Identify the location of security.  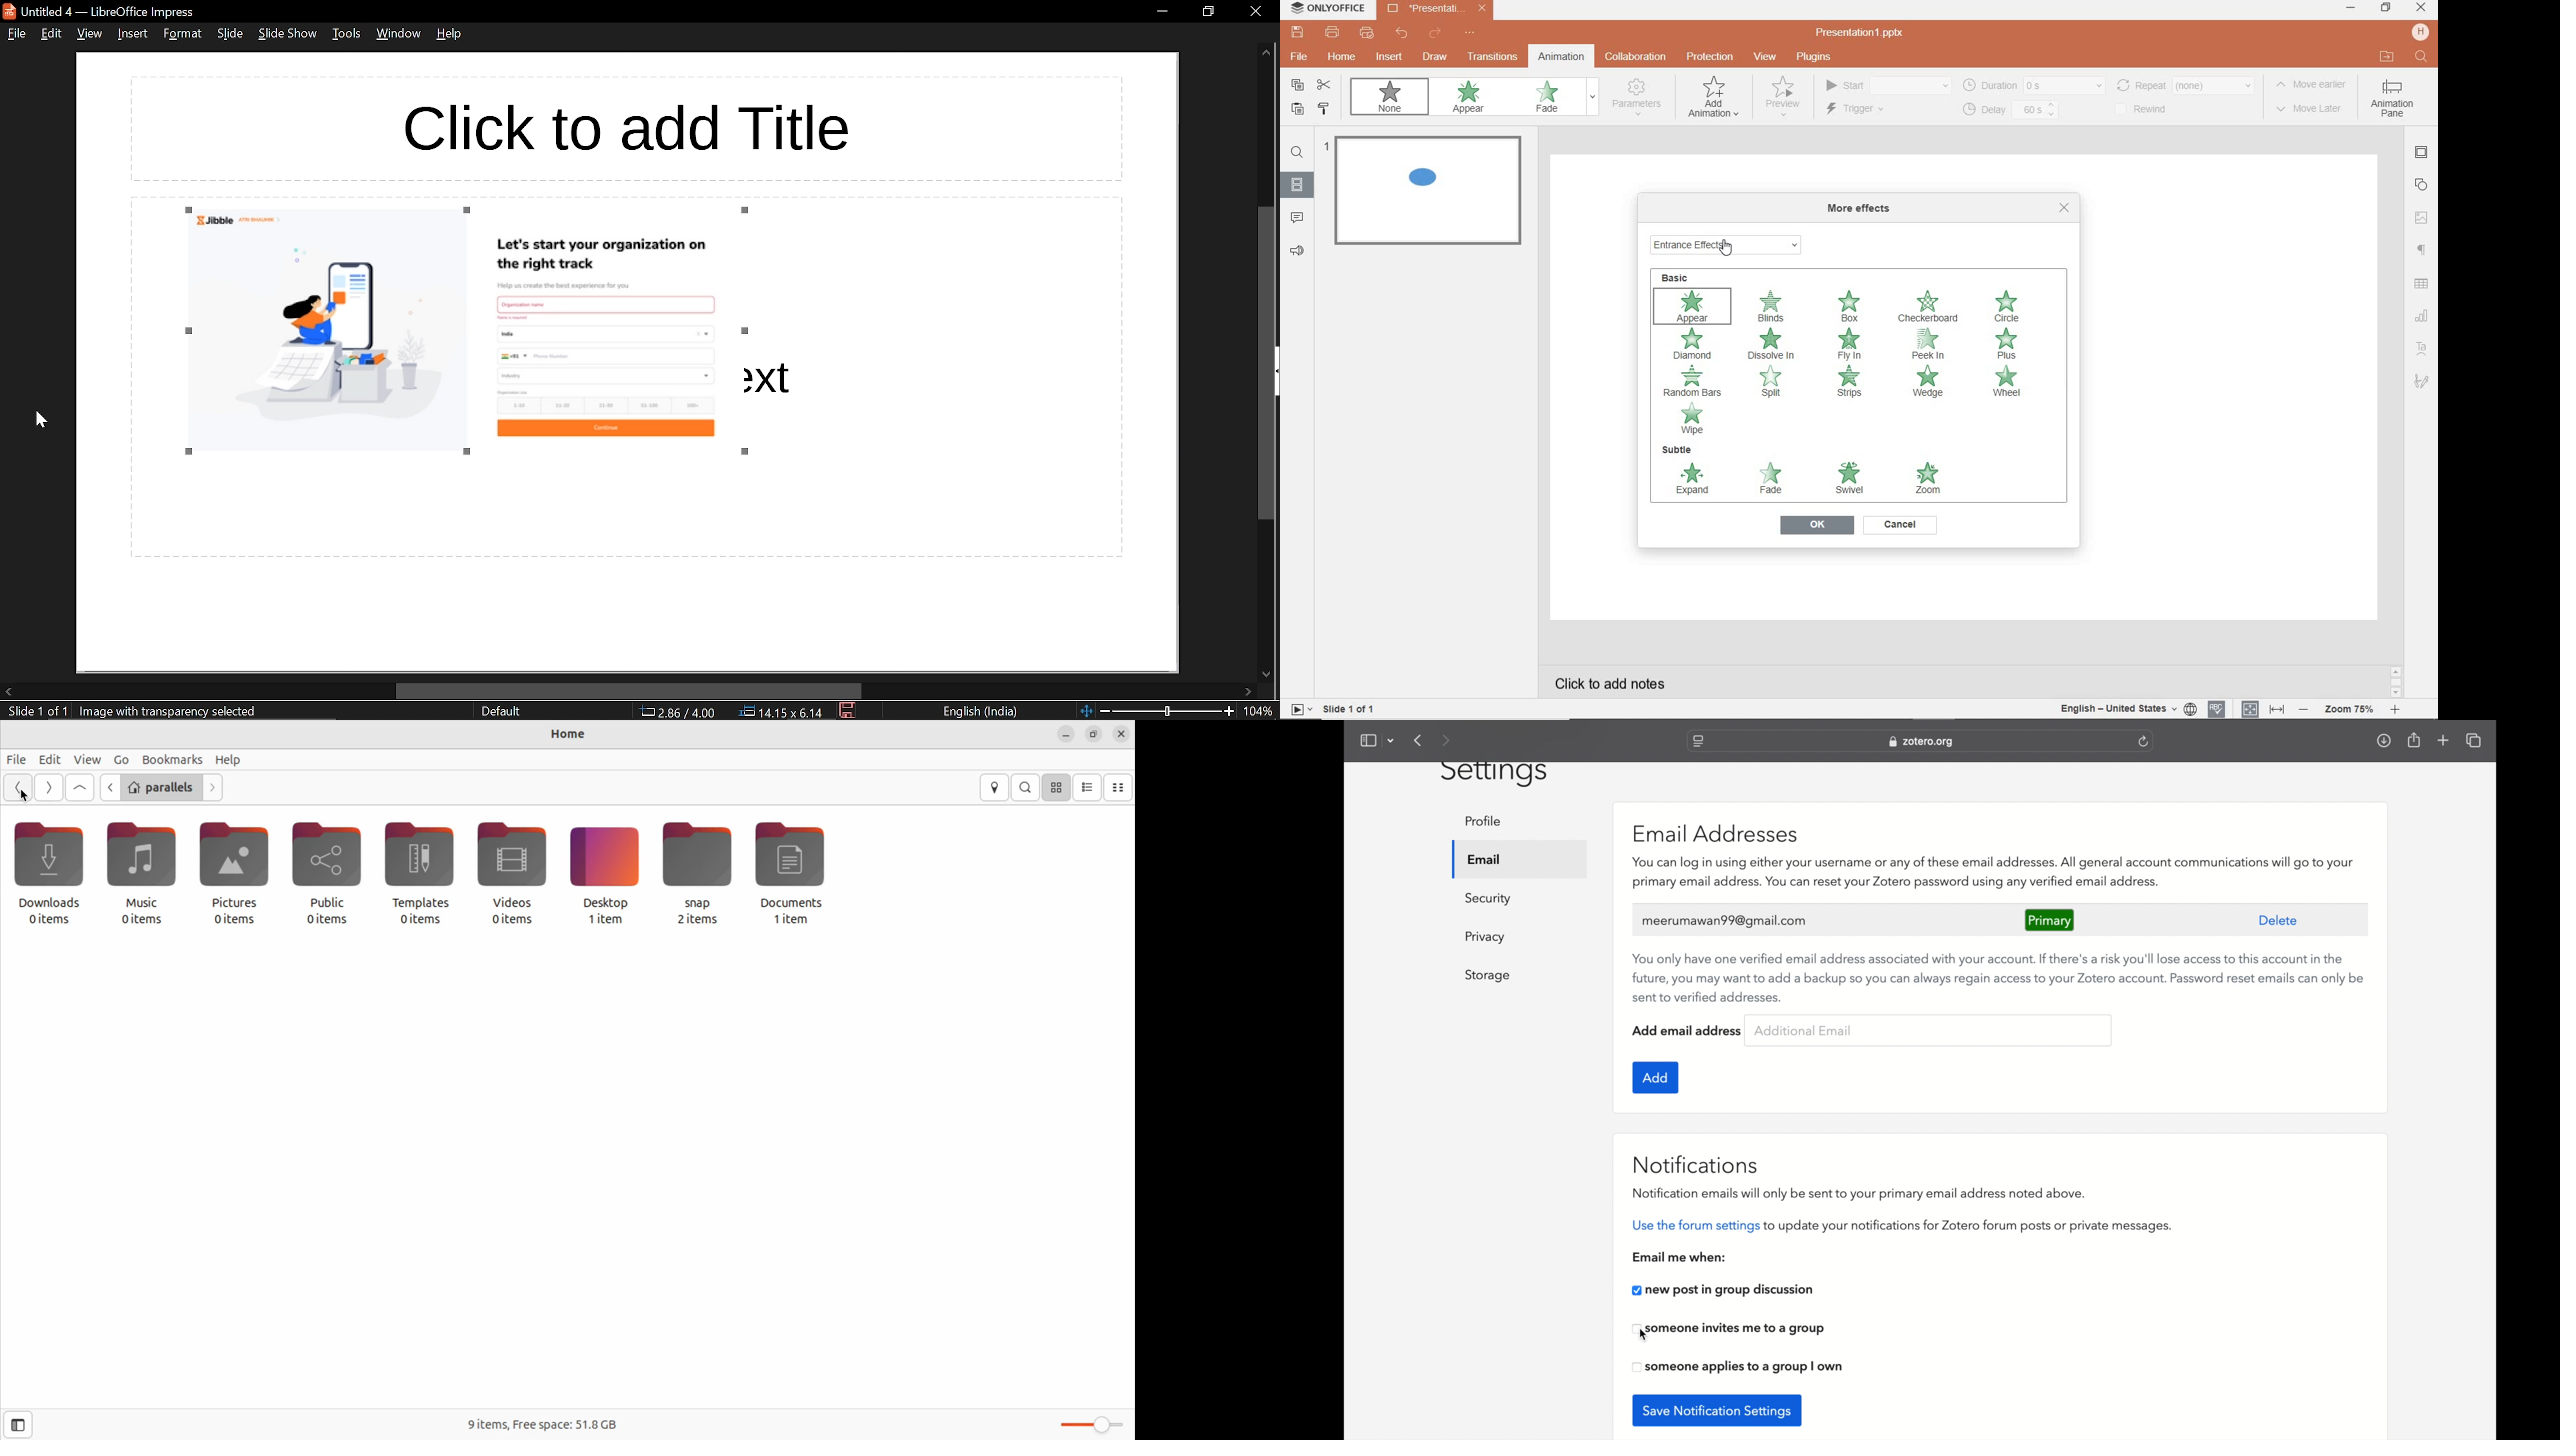
(1487, 898).